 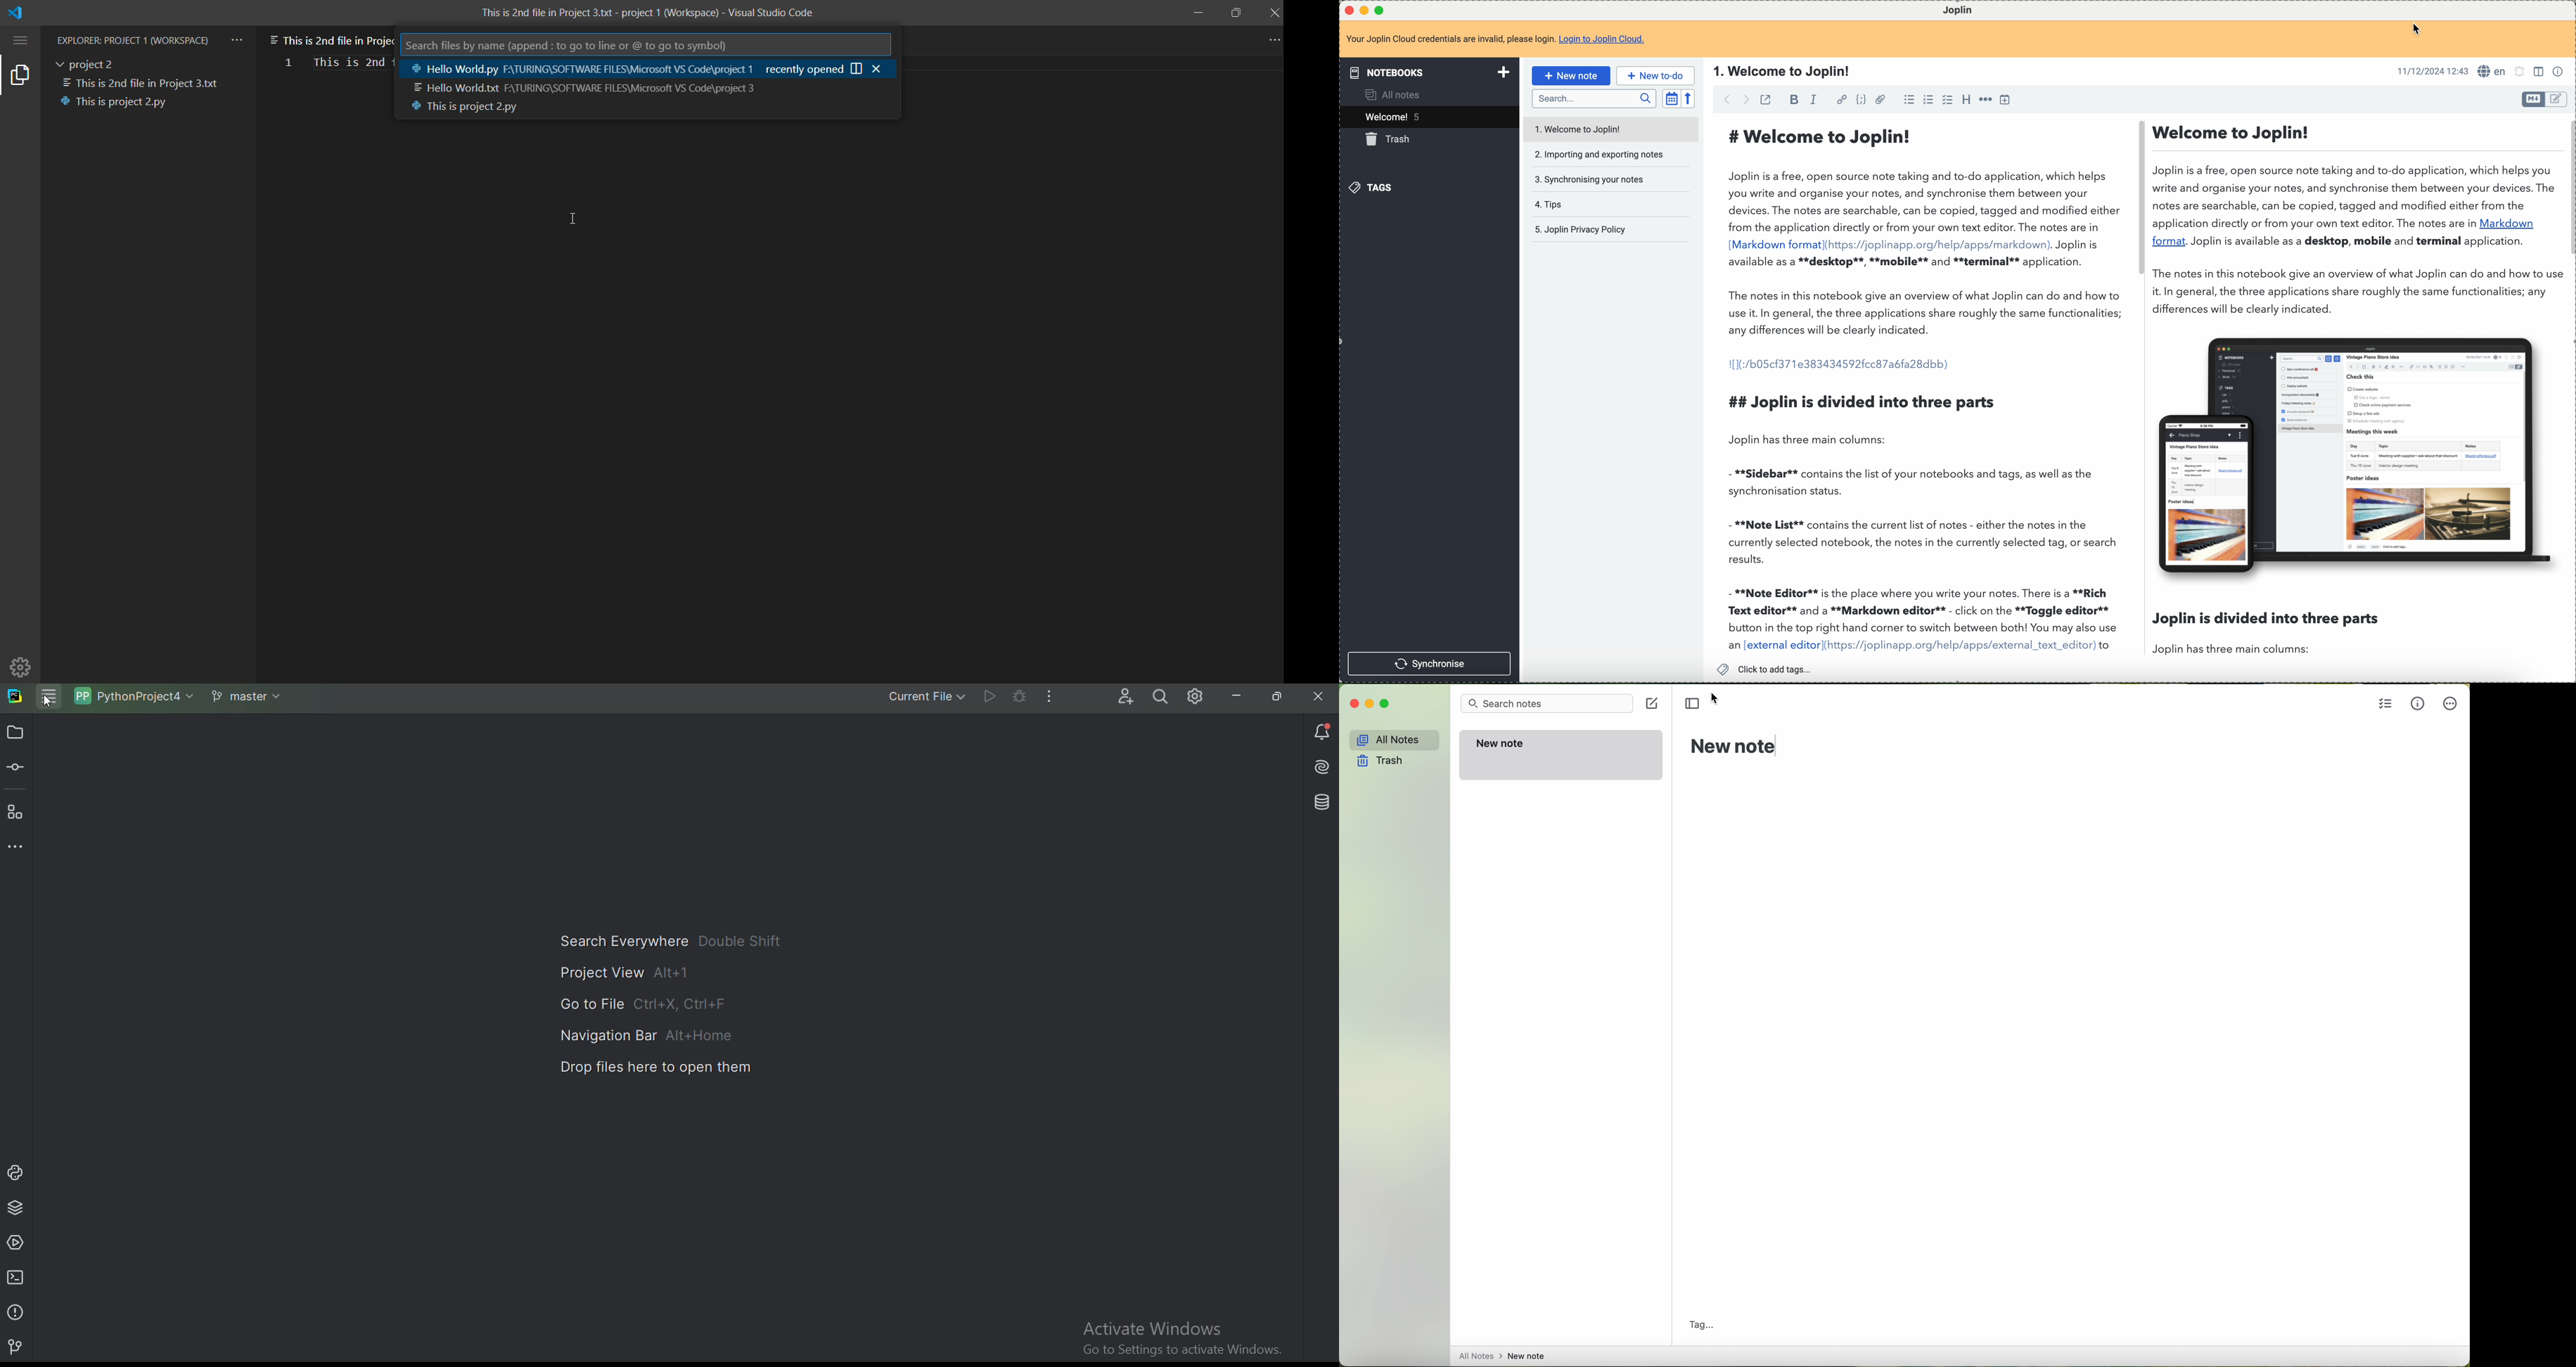 I want to click on close Simplenote, so click(x=1354, y=703).